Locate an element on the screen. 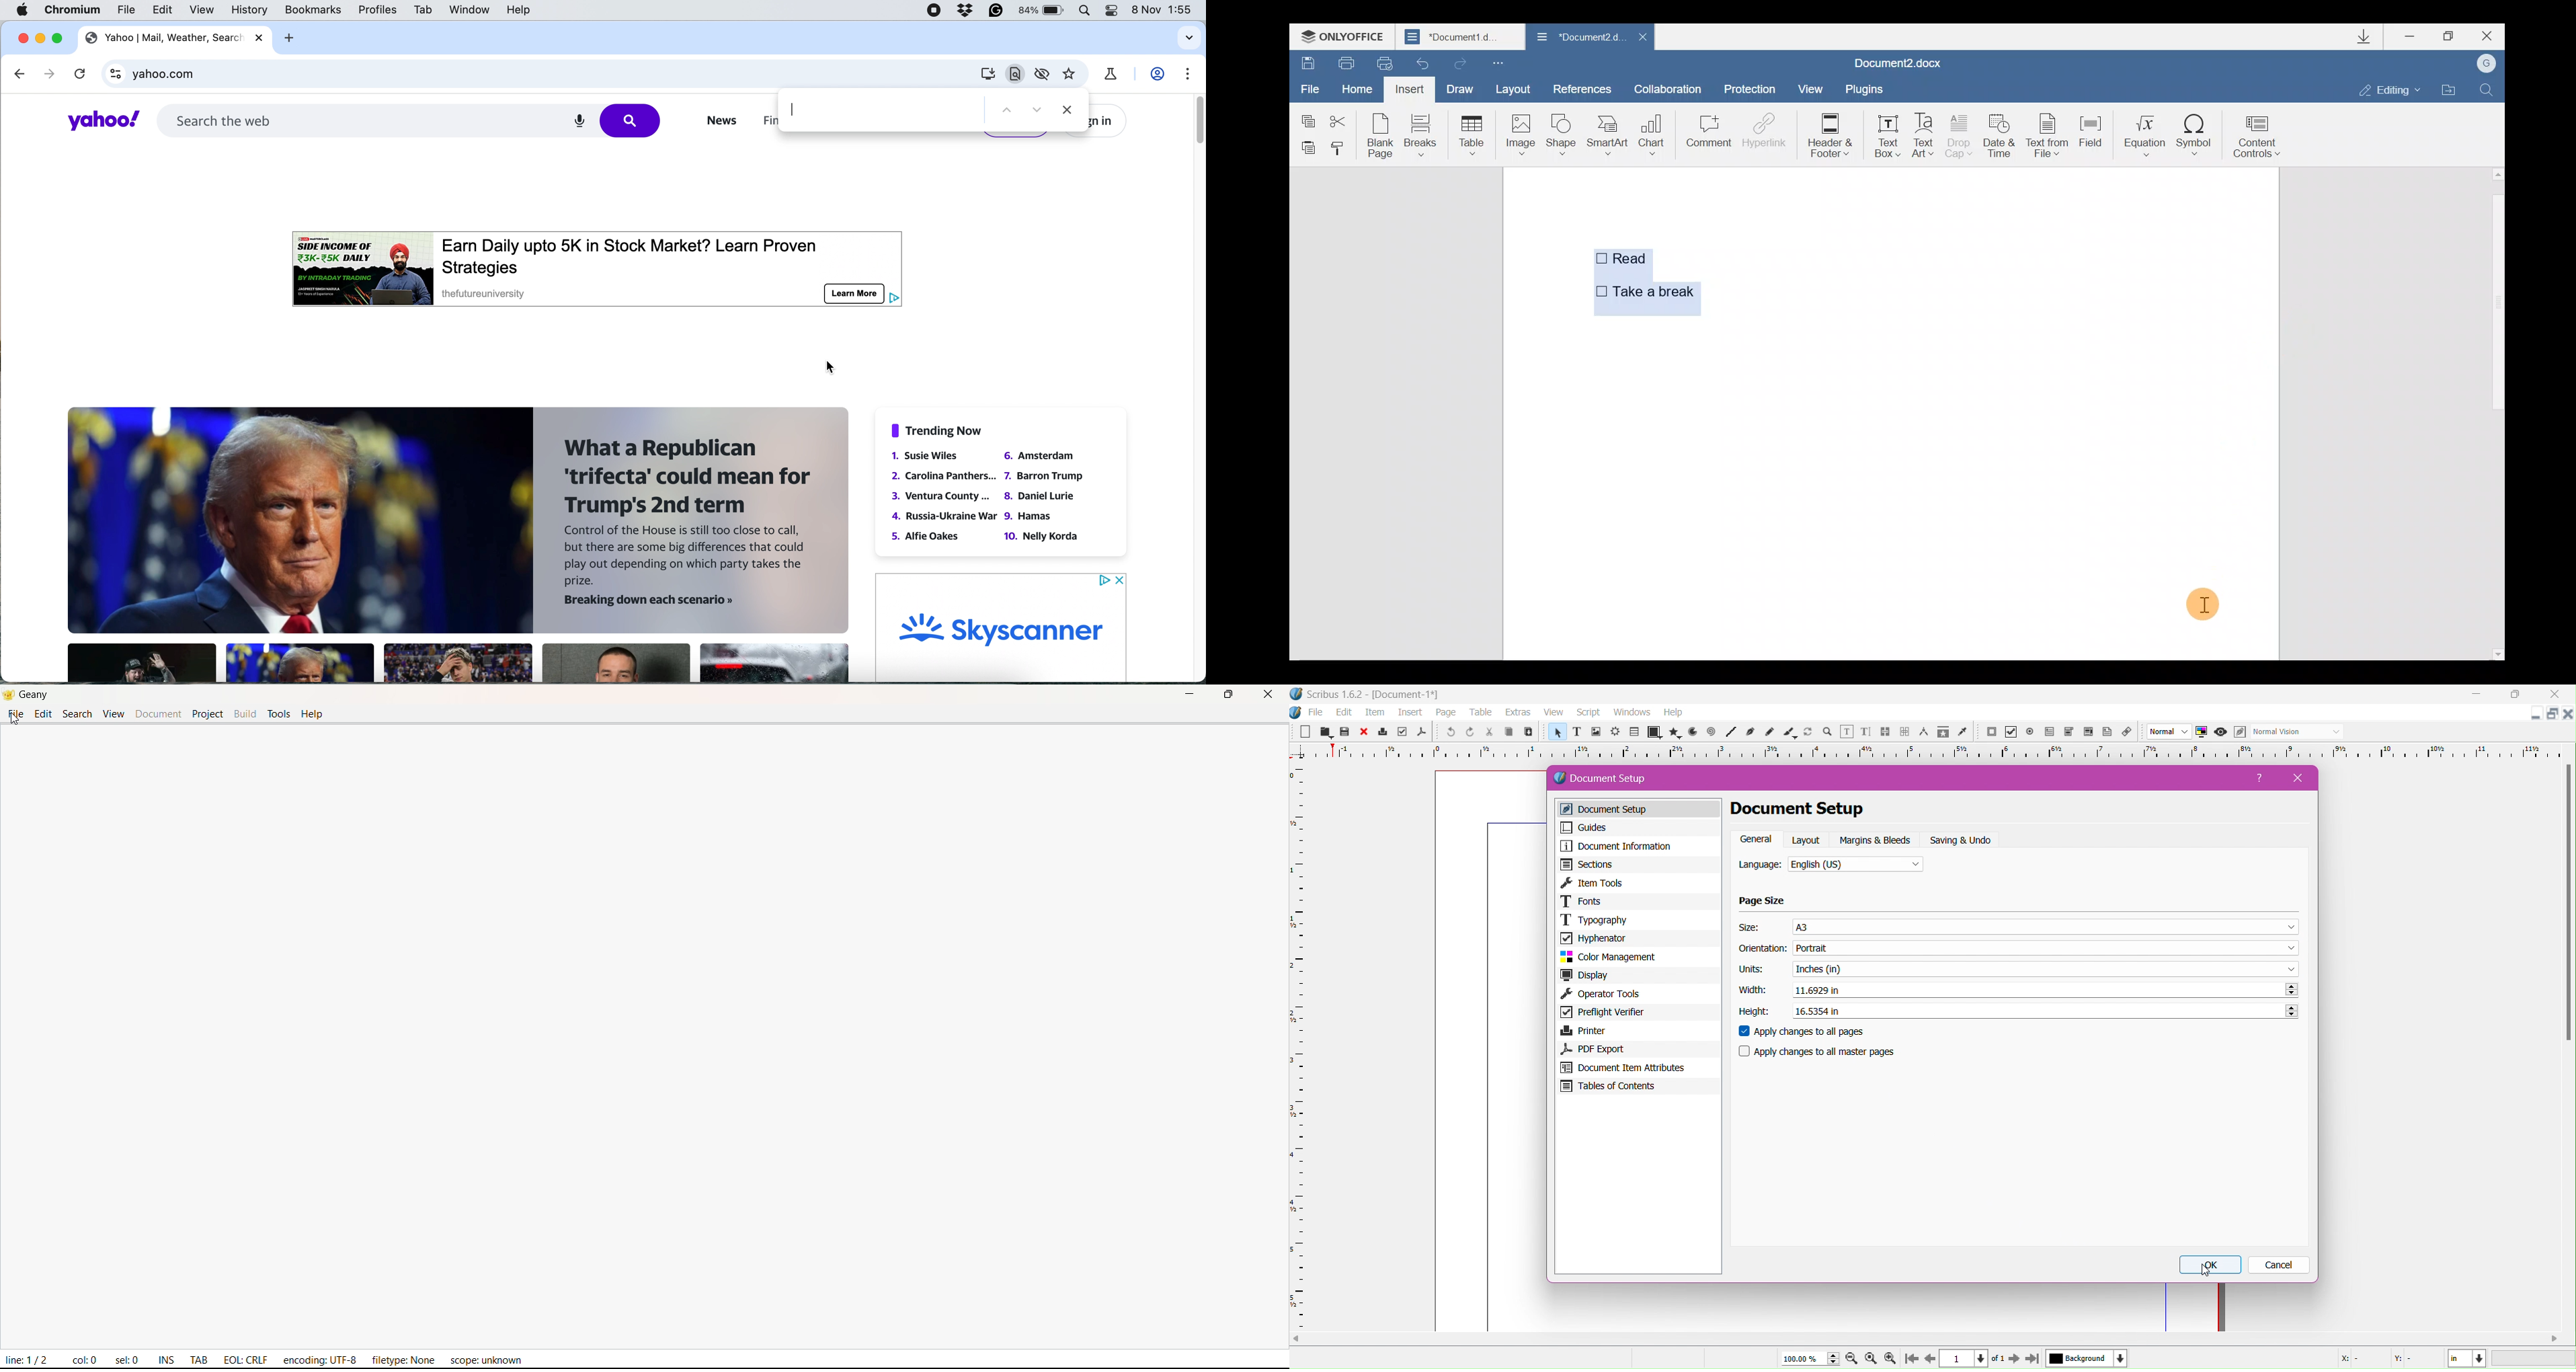  measurement unit is located at coordinates (2467, 1358).